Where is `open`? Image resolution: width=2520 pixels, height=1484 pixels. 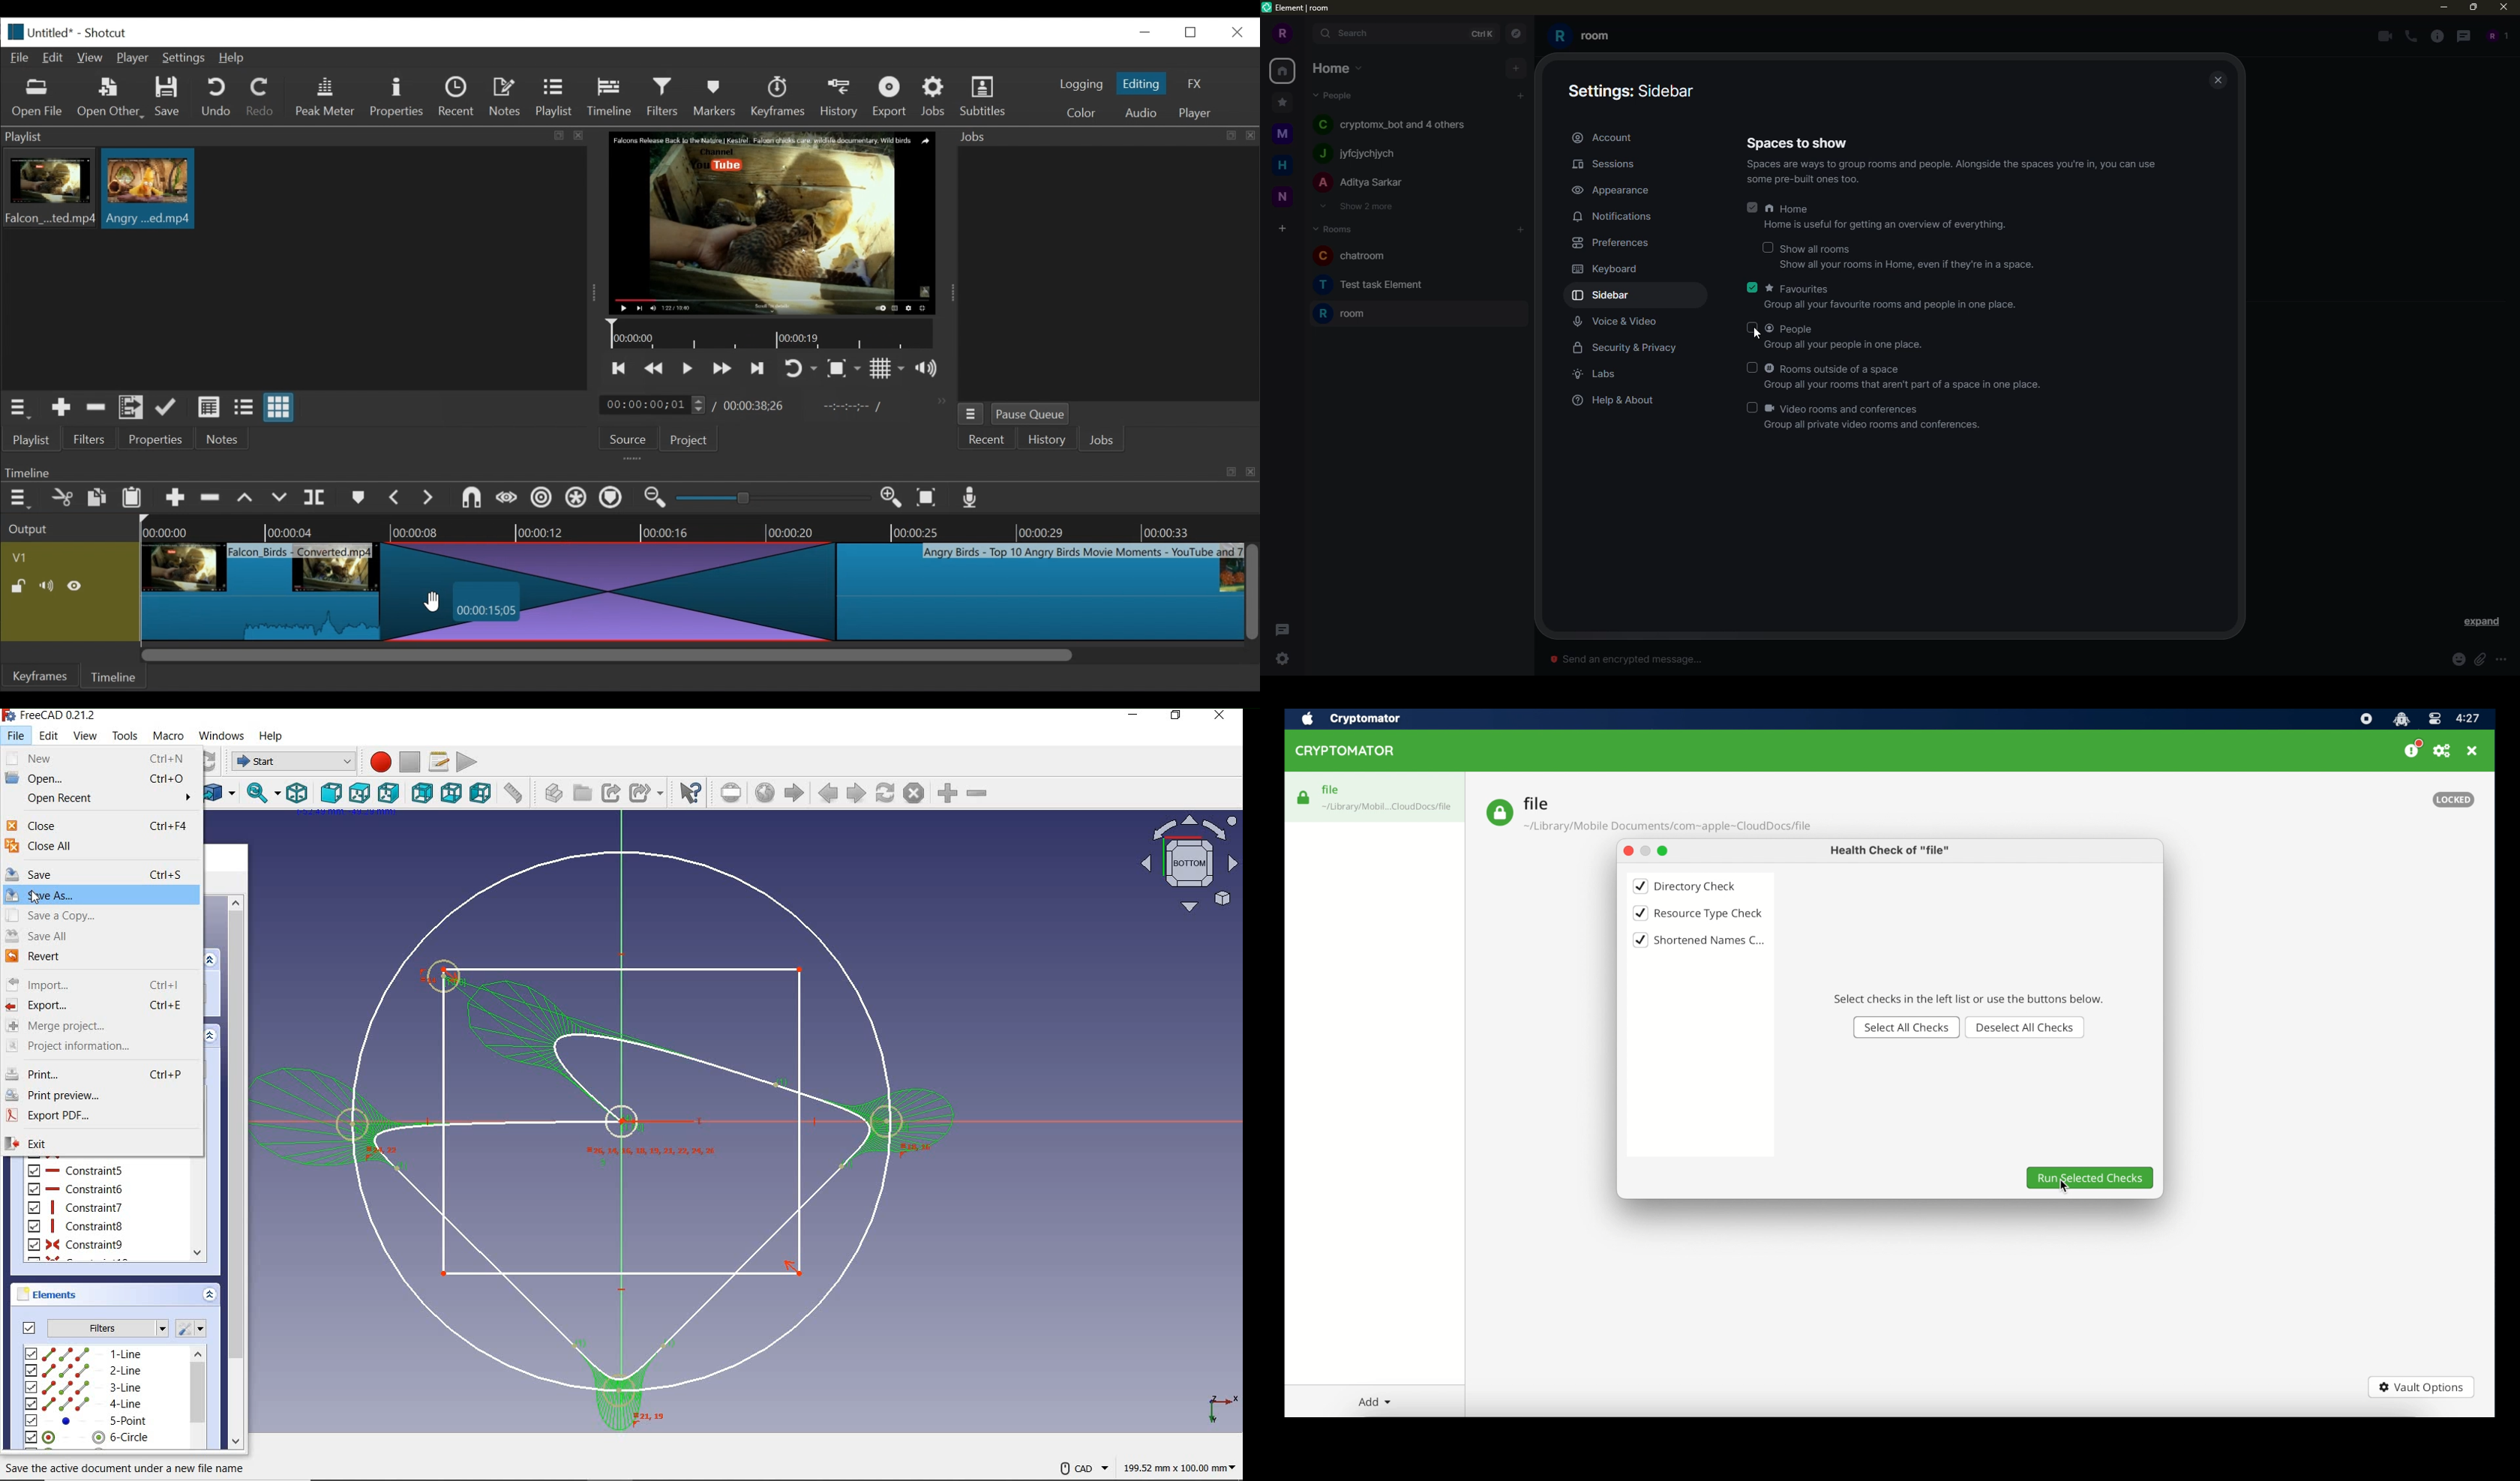
open is located at coordinates (99, 780).